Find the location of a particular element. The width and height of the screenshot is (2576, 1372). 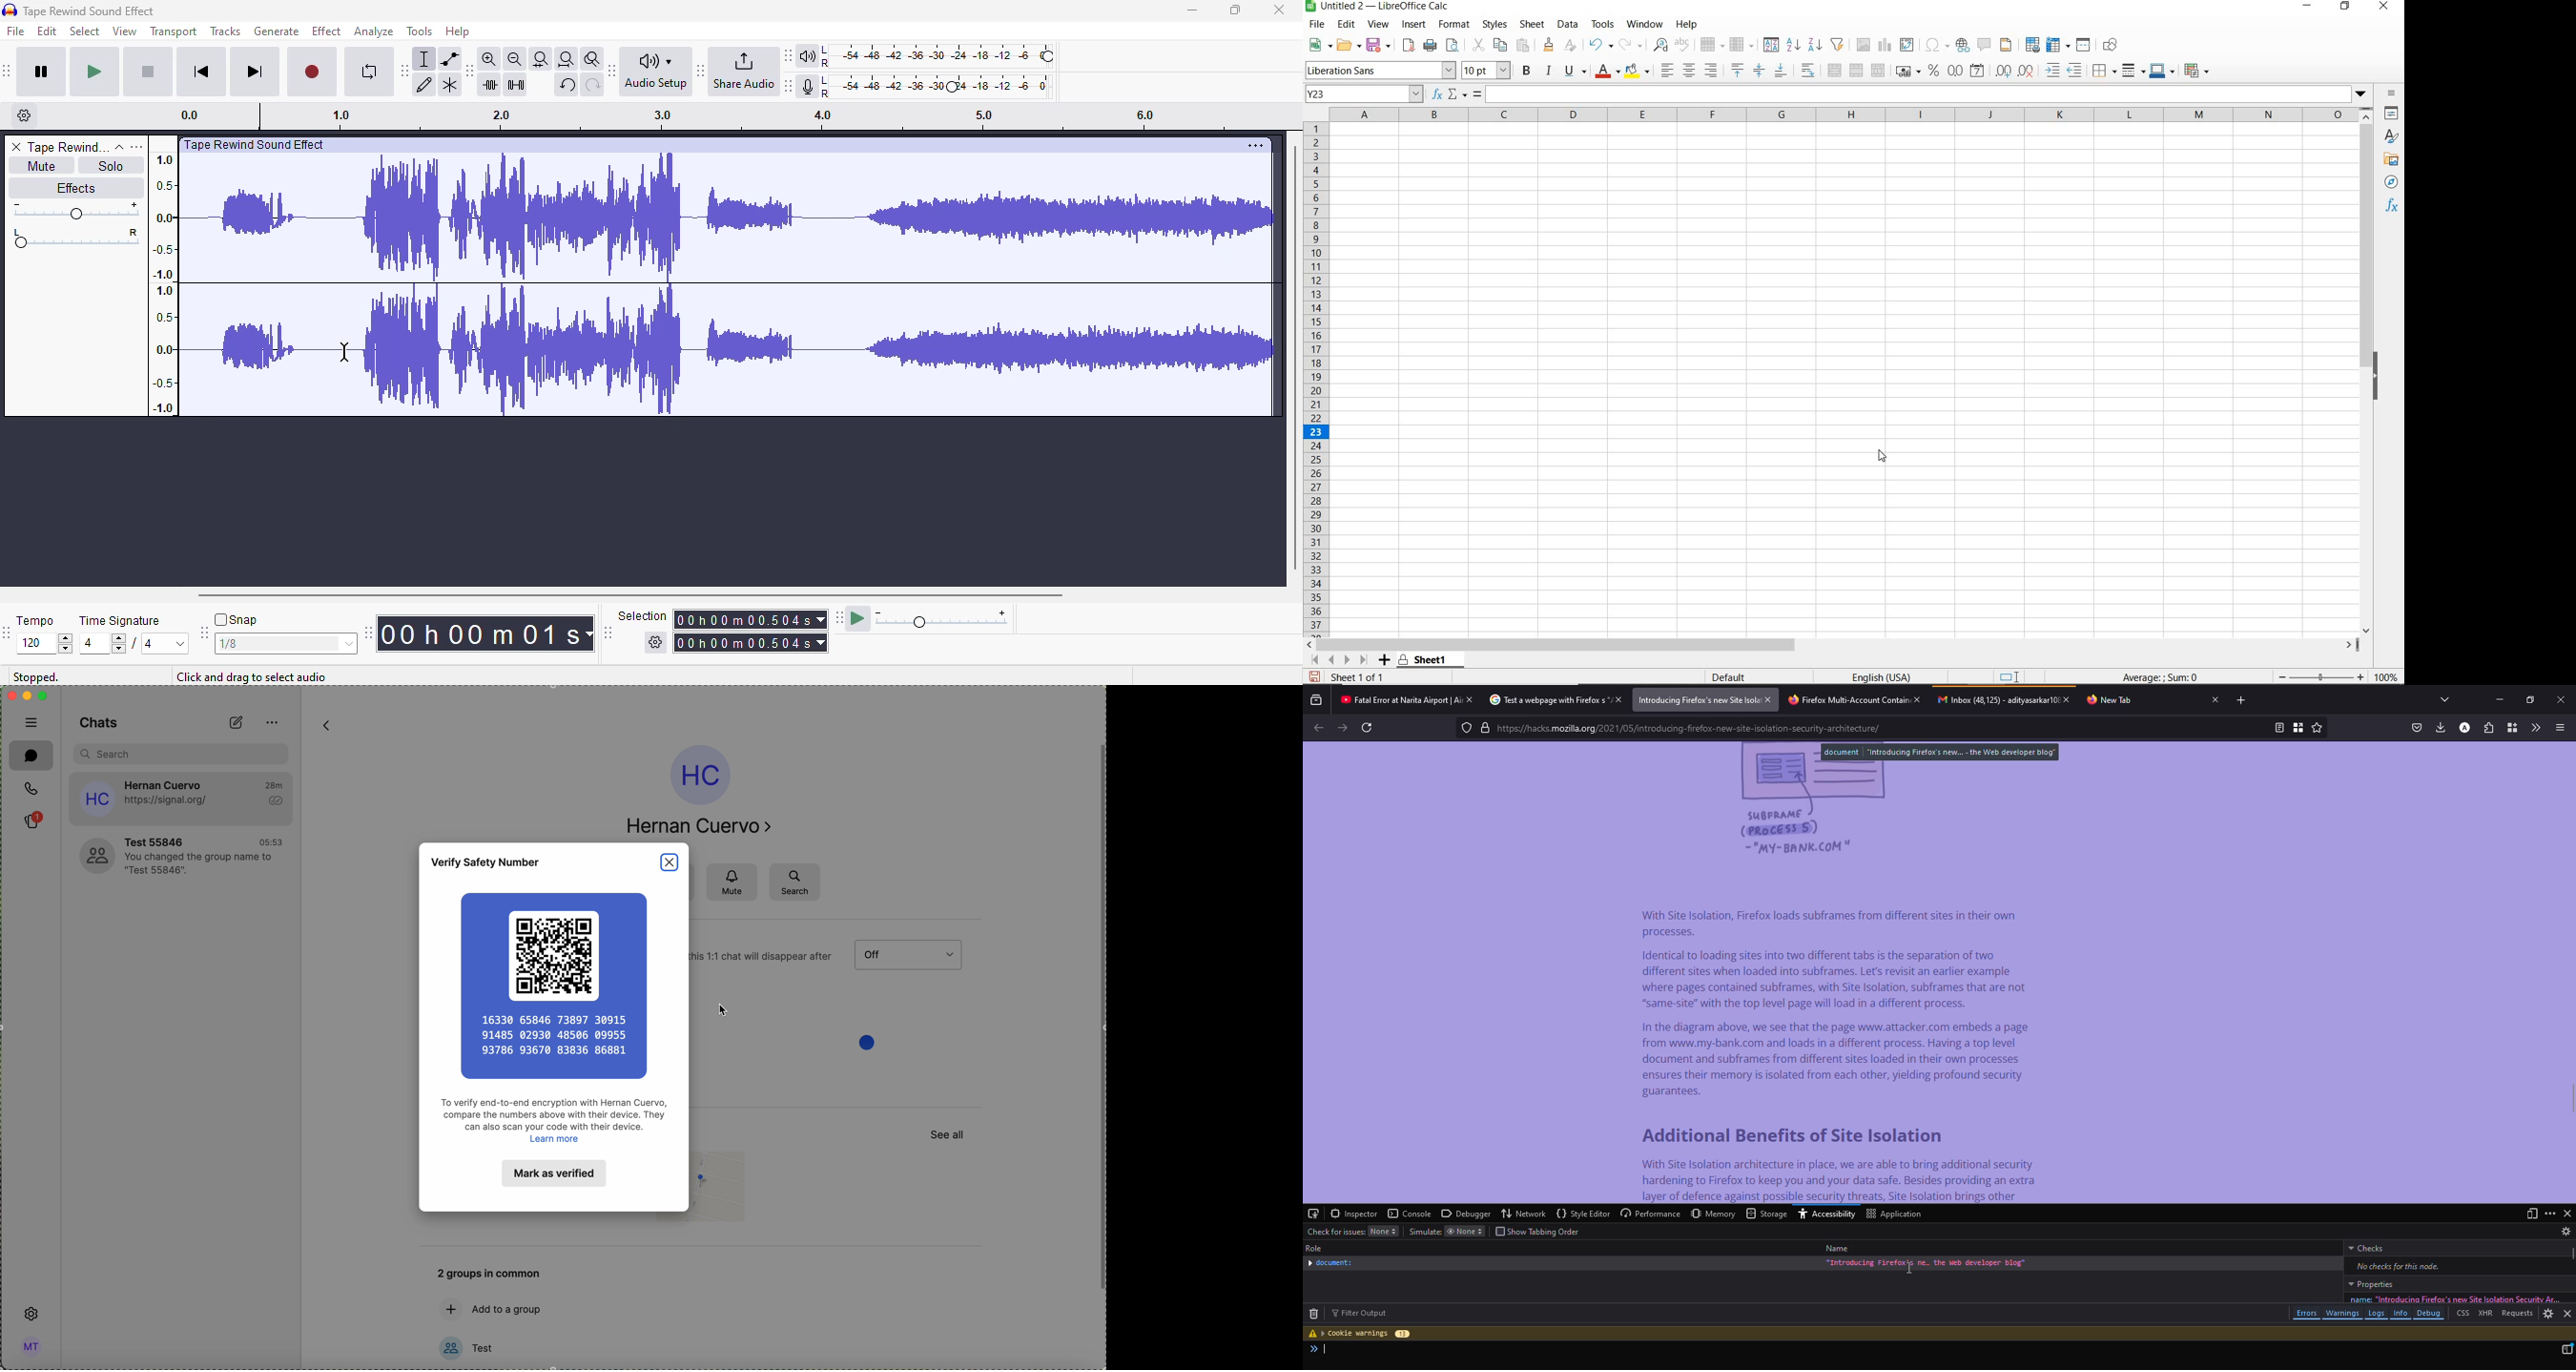

05:53 is located at coordinates (271, 840).